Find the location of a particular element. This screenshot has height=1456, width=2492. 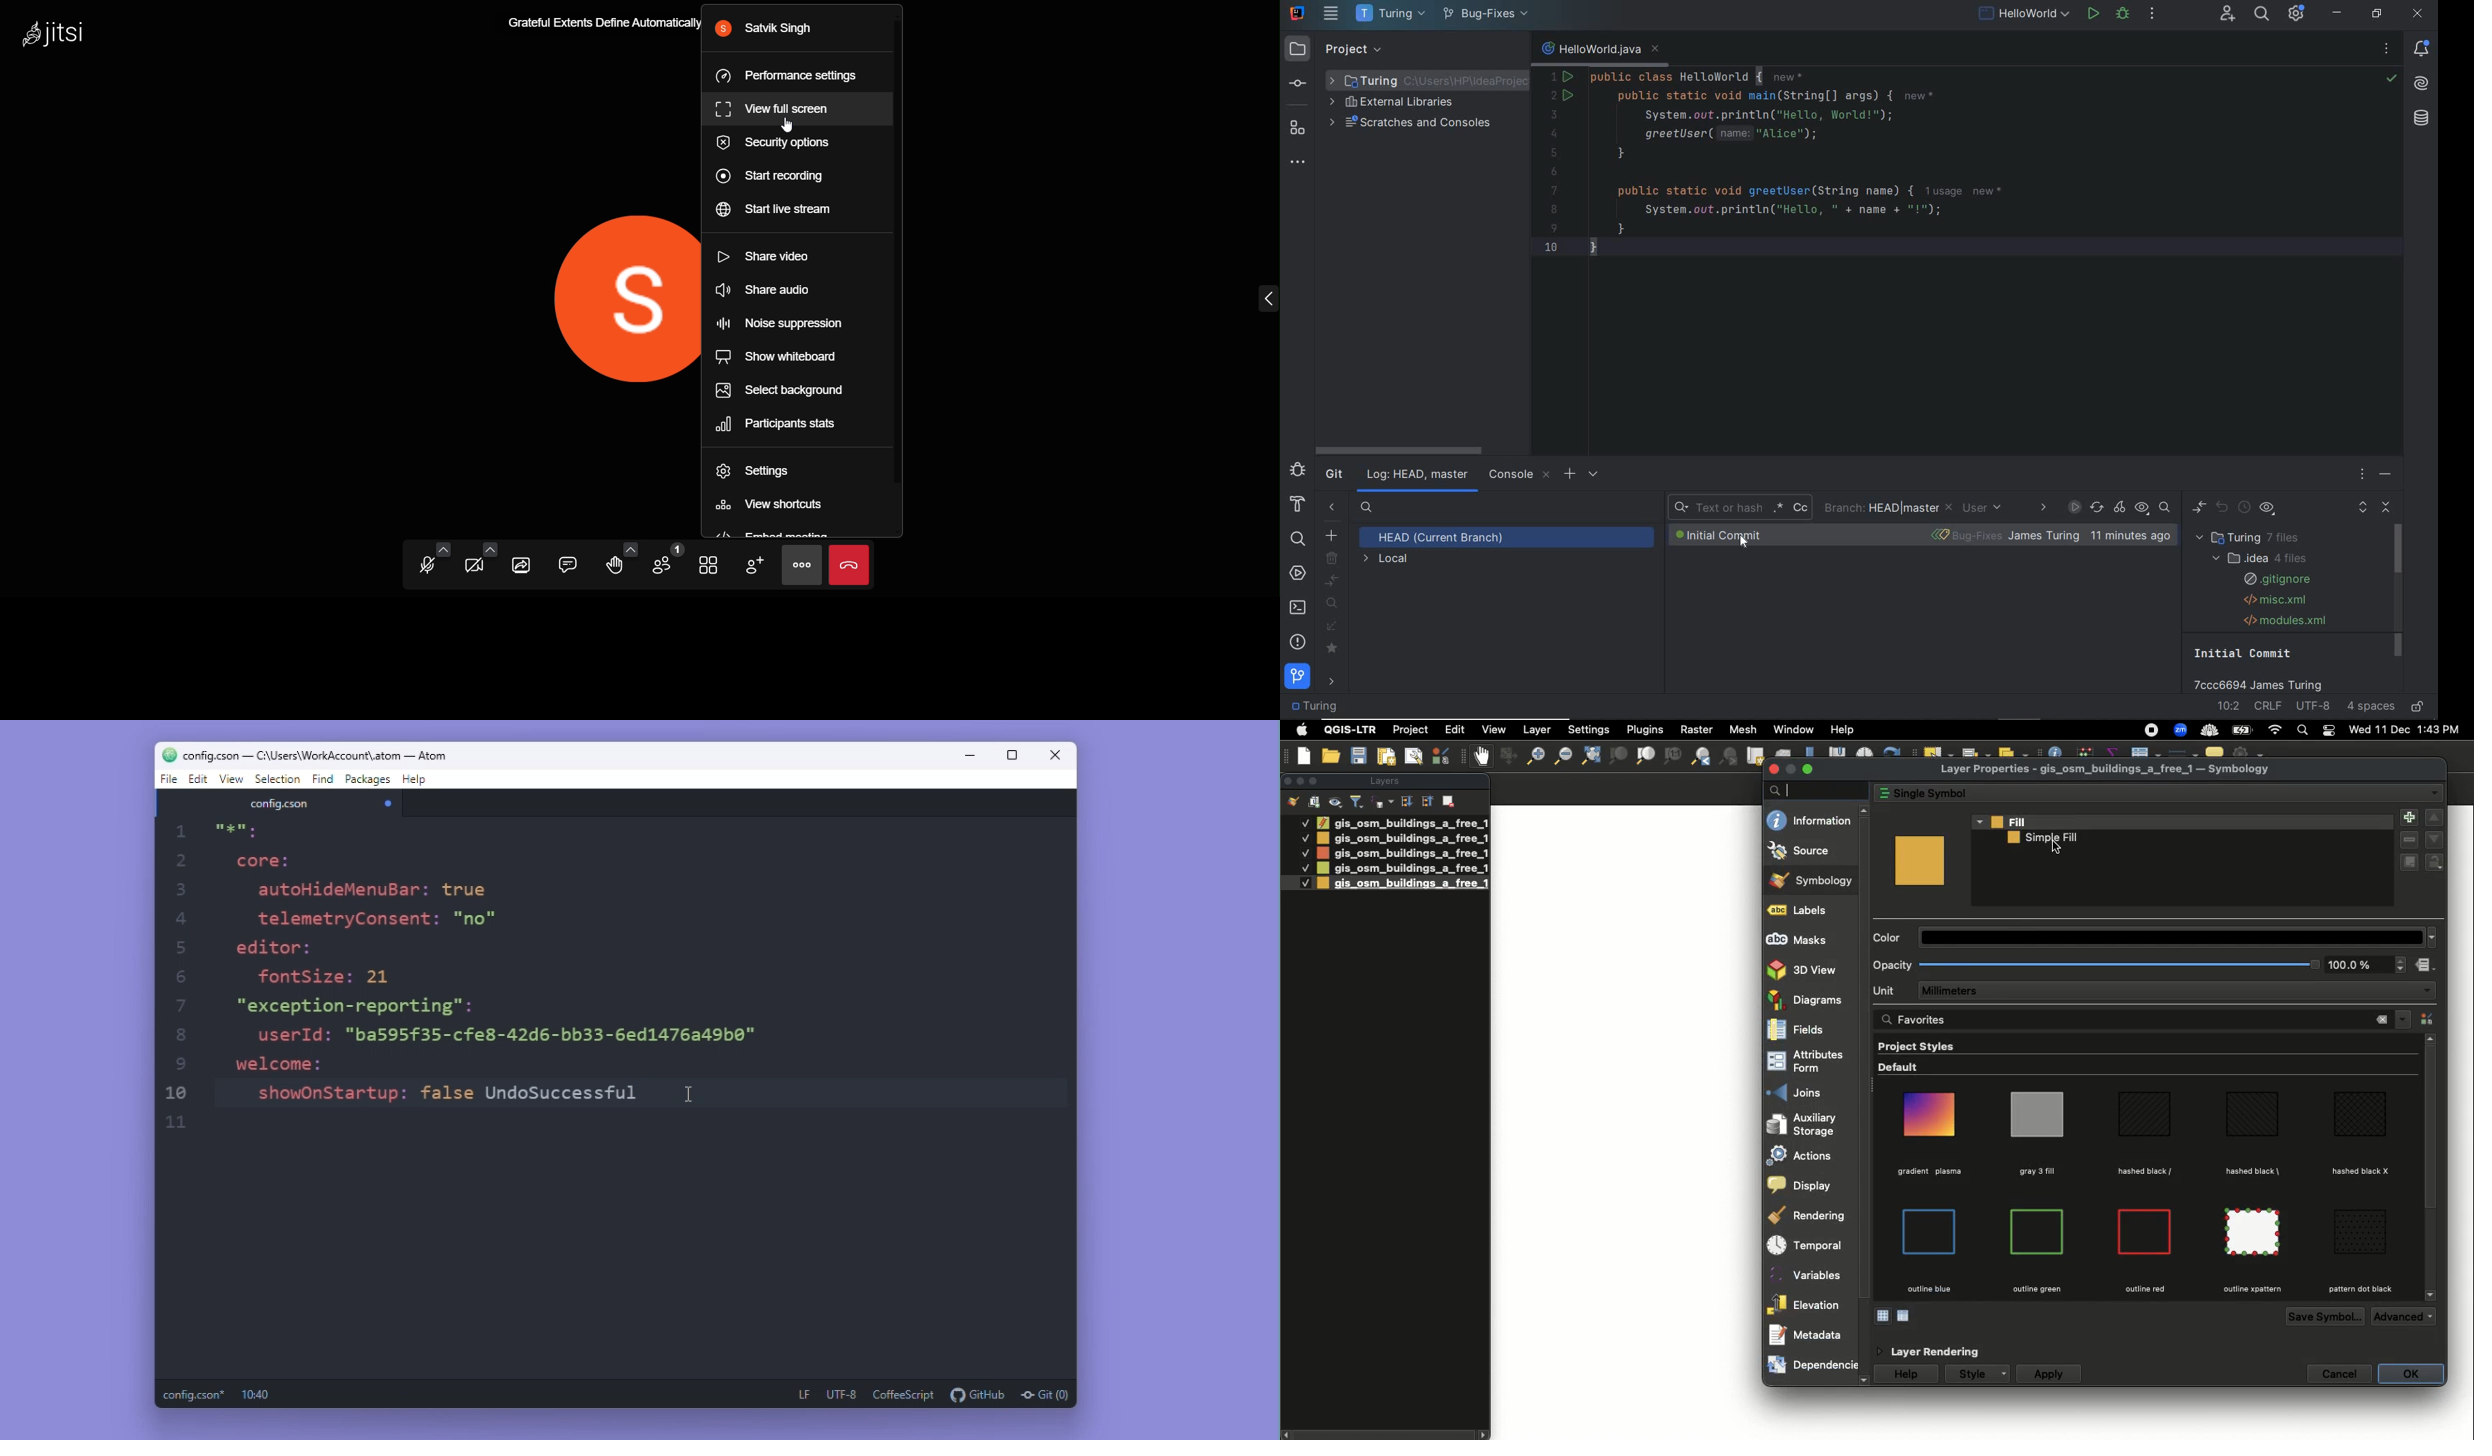

Close is located at coordinates (1058, 758).